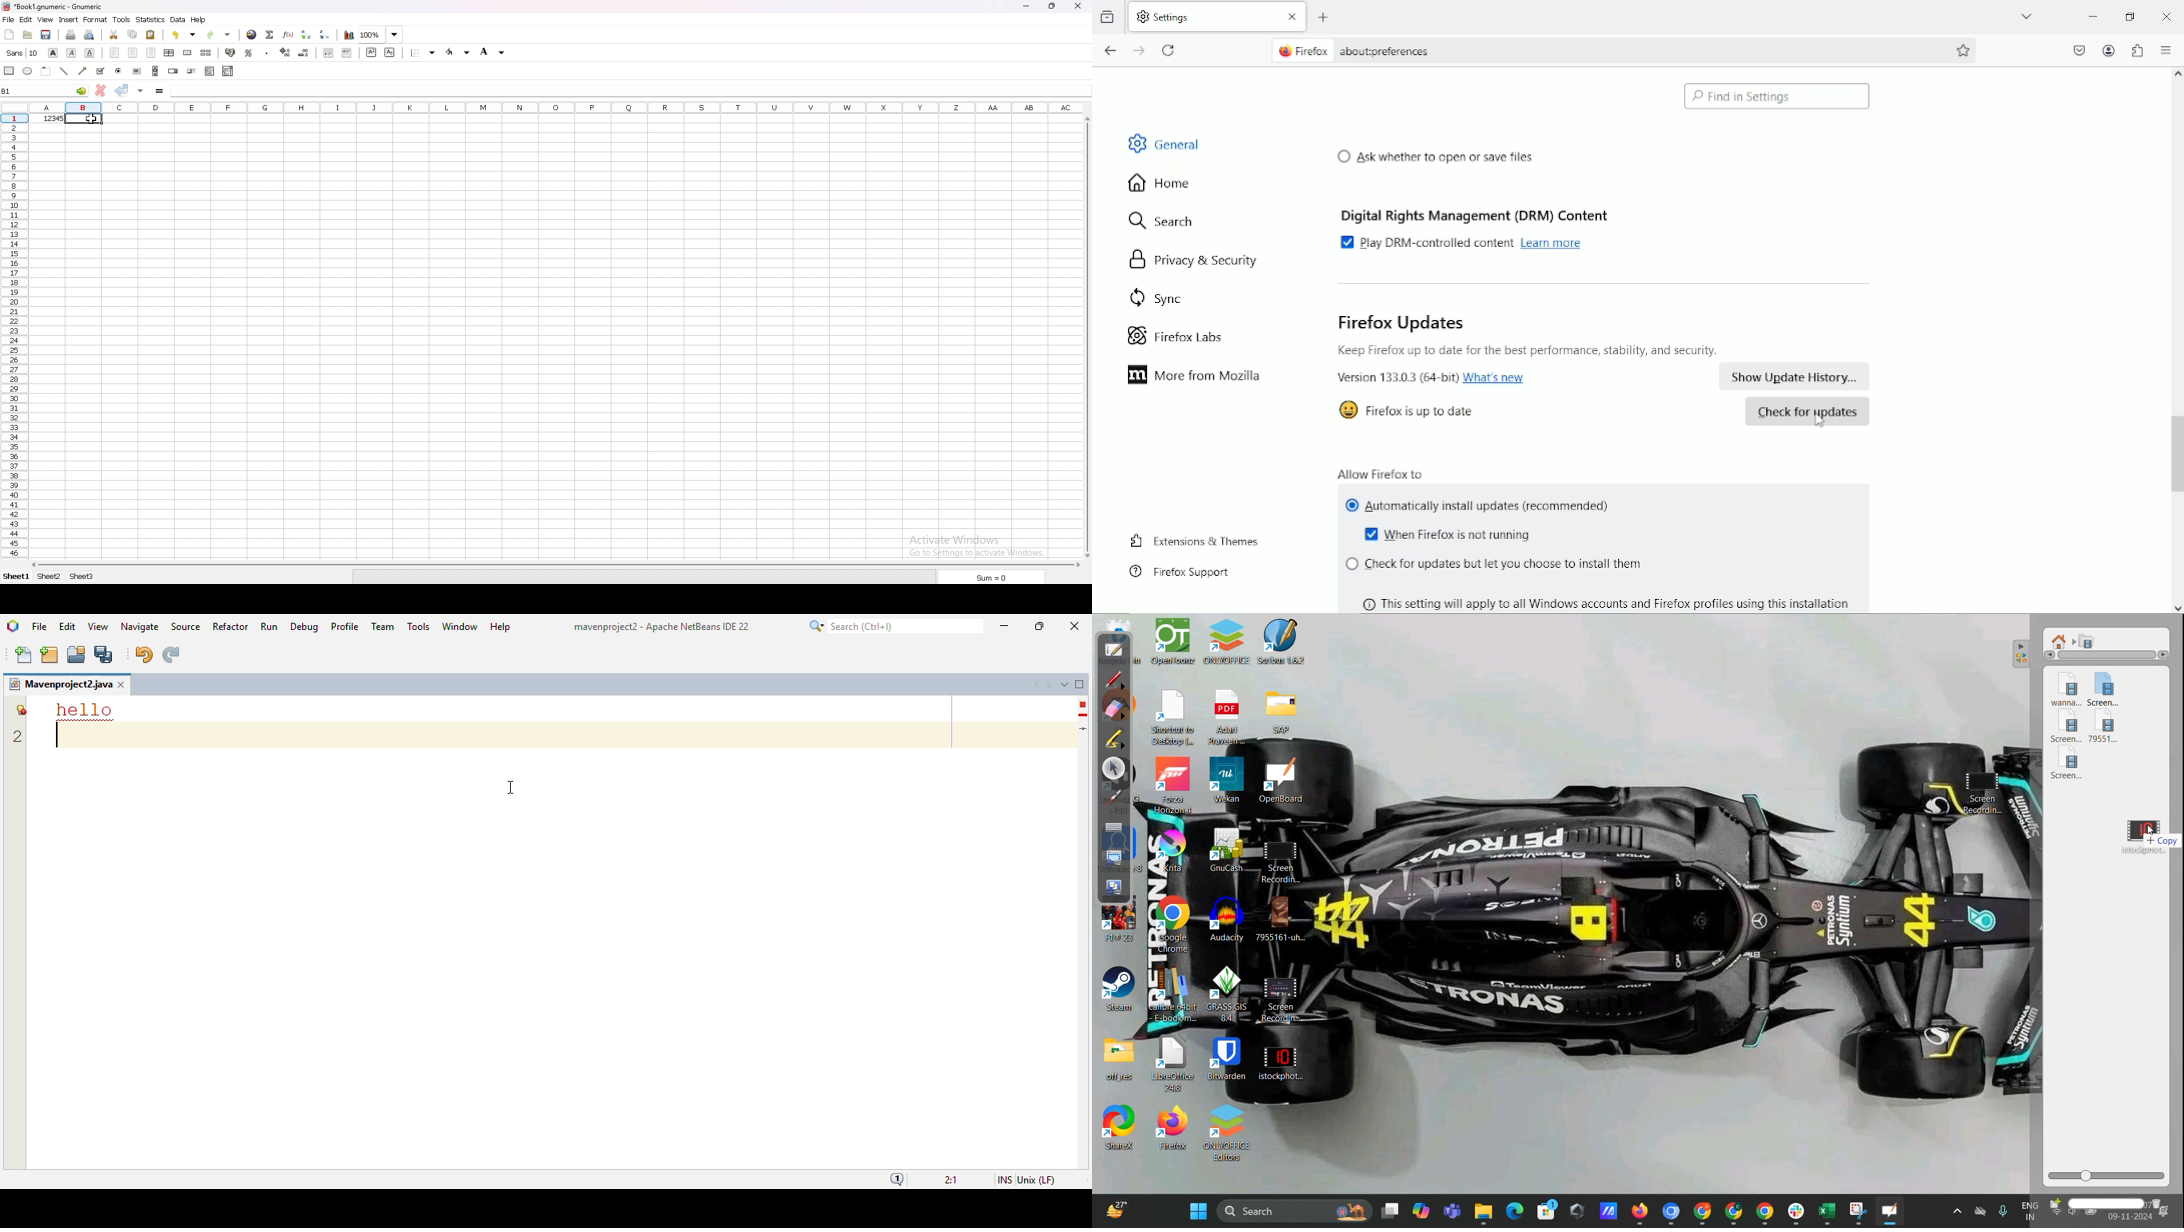 This screenshot has width=2184, height=1232. What do you see at coordinates (2003, 1209) in the screenshot?
I see `Microphone` at bounding box center [2003, 1209].